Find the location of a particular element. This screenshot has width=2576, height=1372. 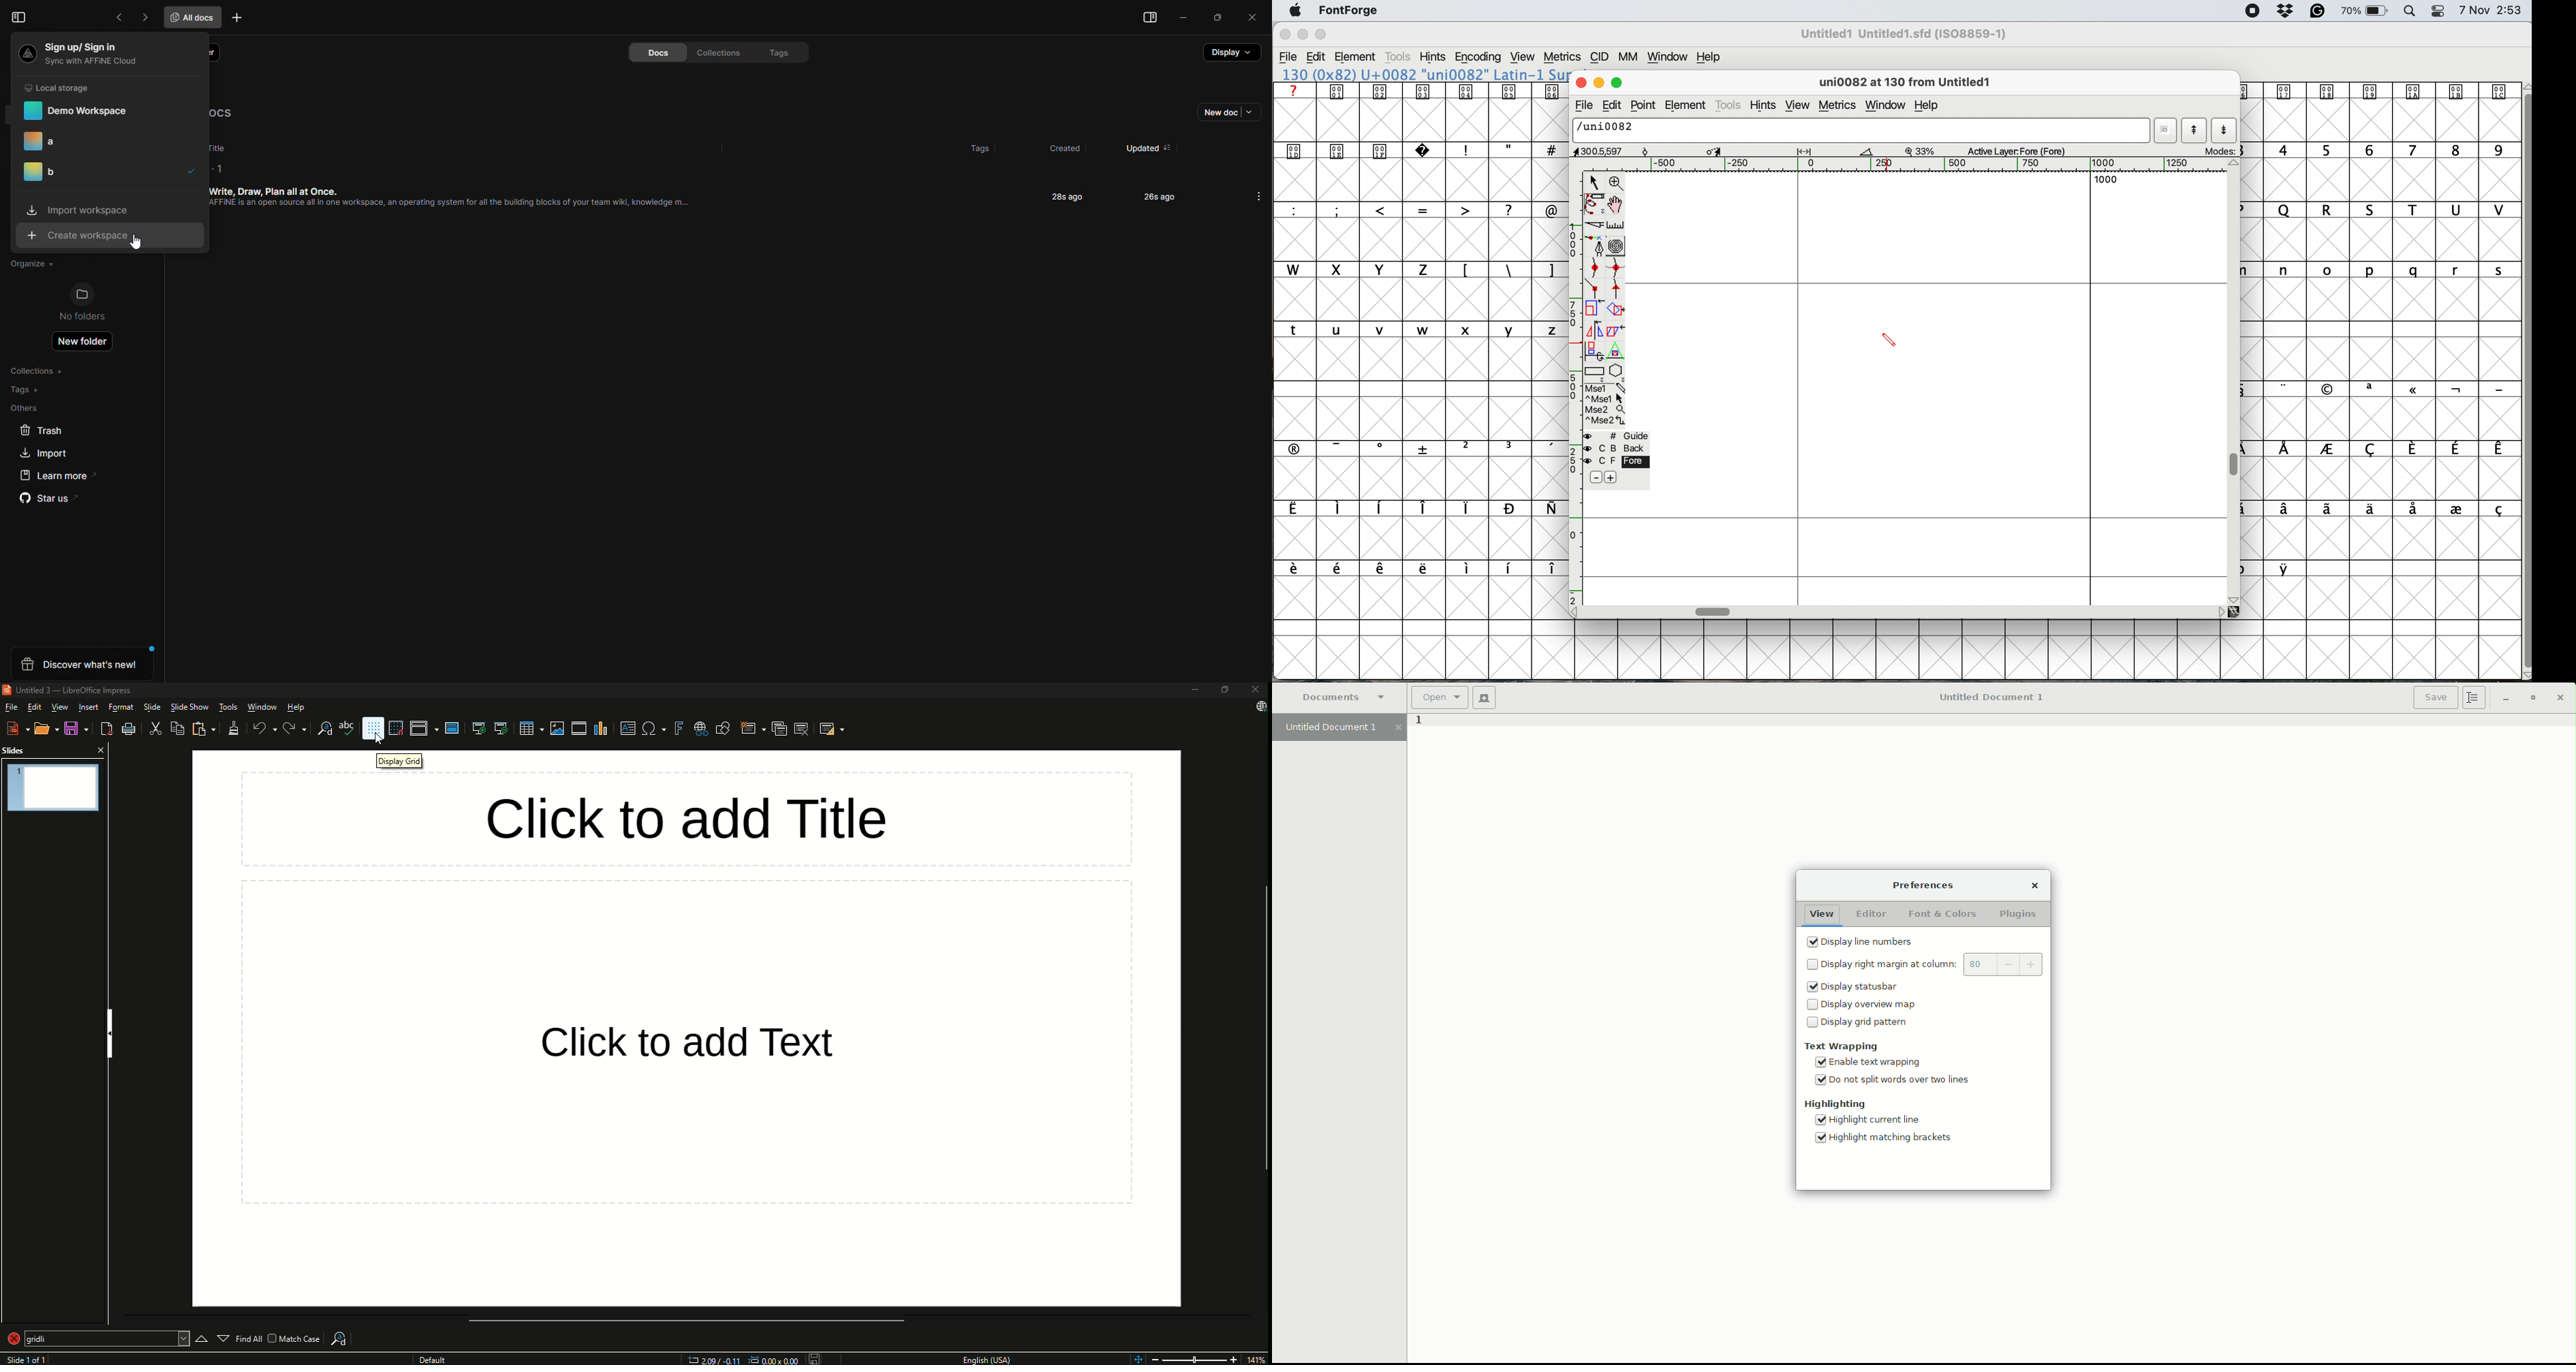

Undo is located at coordinates (261, 728).